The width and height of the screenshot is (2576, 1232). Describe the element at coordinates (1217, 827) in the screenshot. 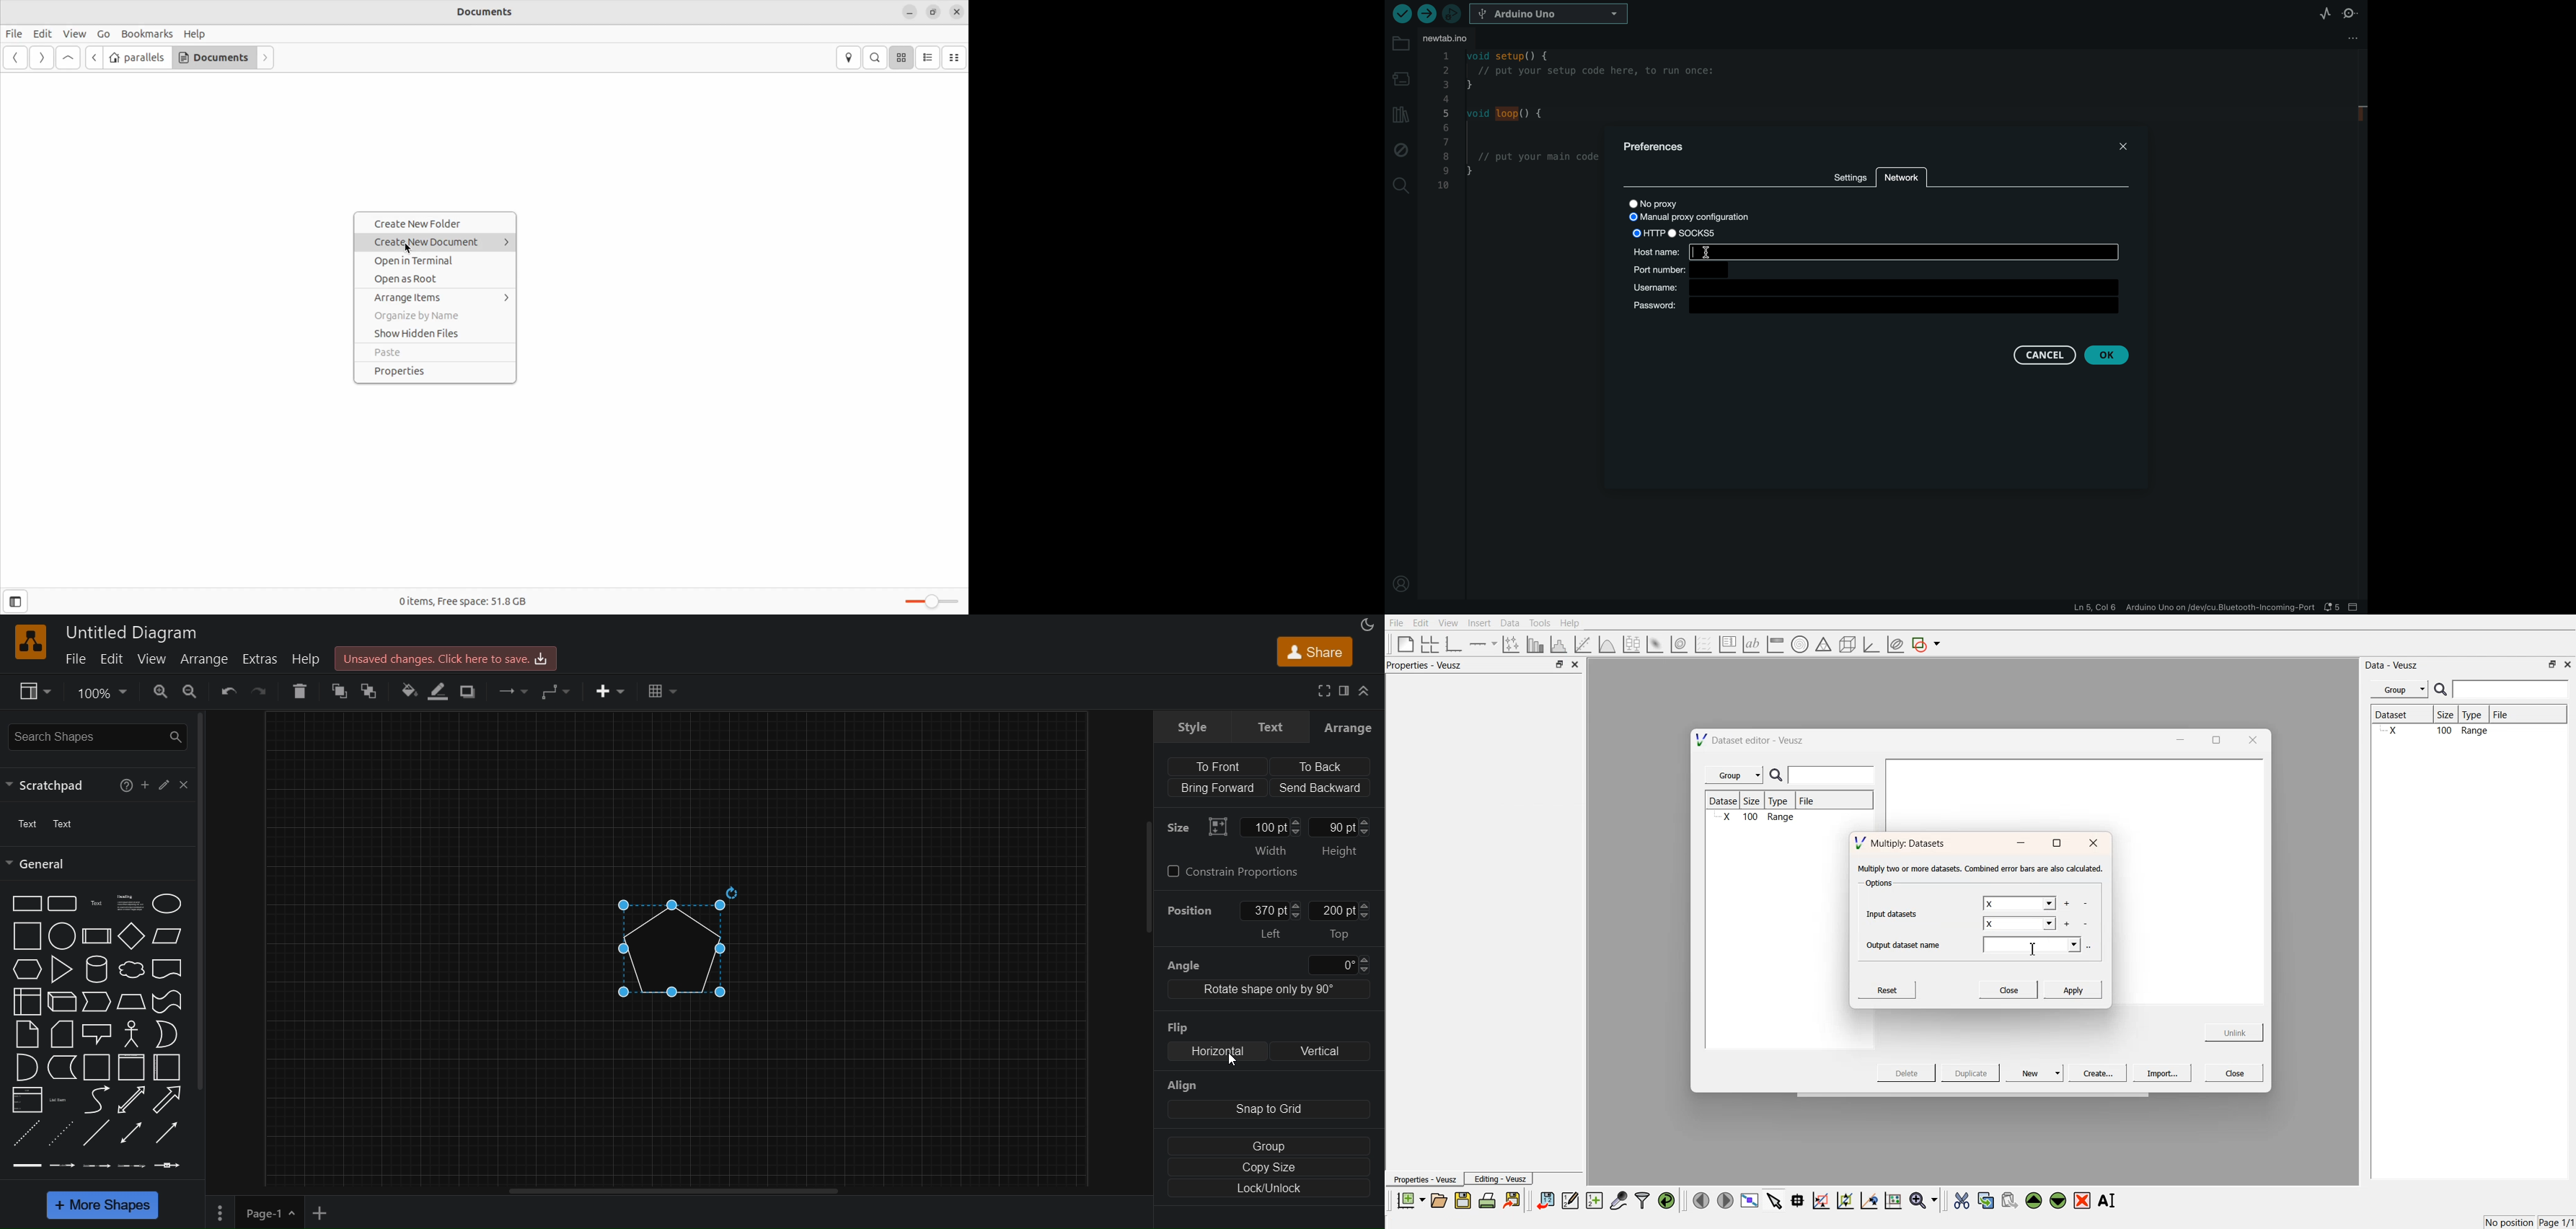

I see `Visual representation  of Size` at that location.